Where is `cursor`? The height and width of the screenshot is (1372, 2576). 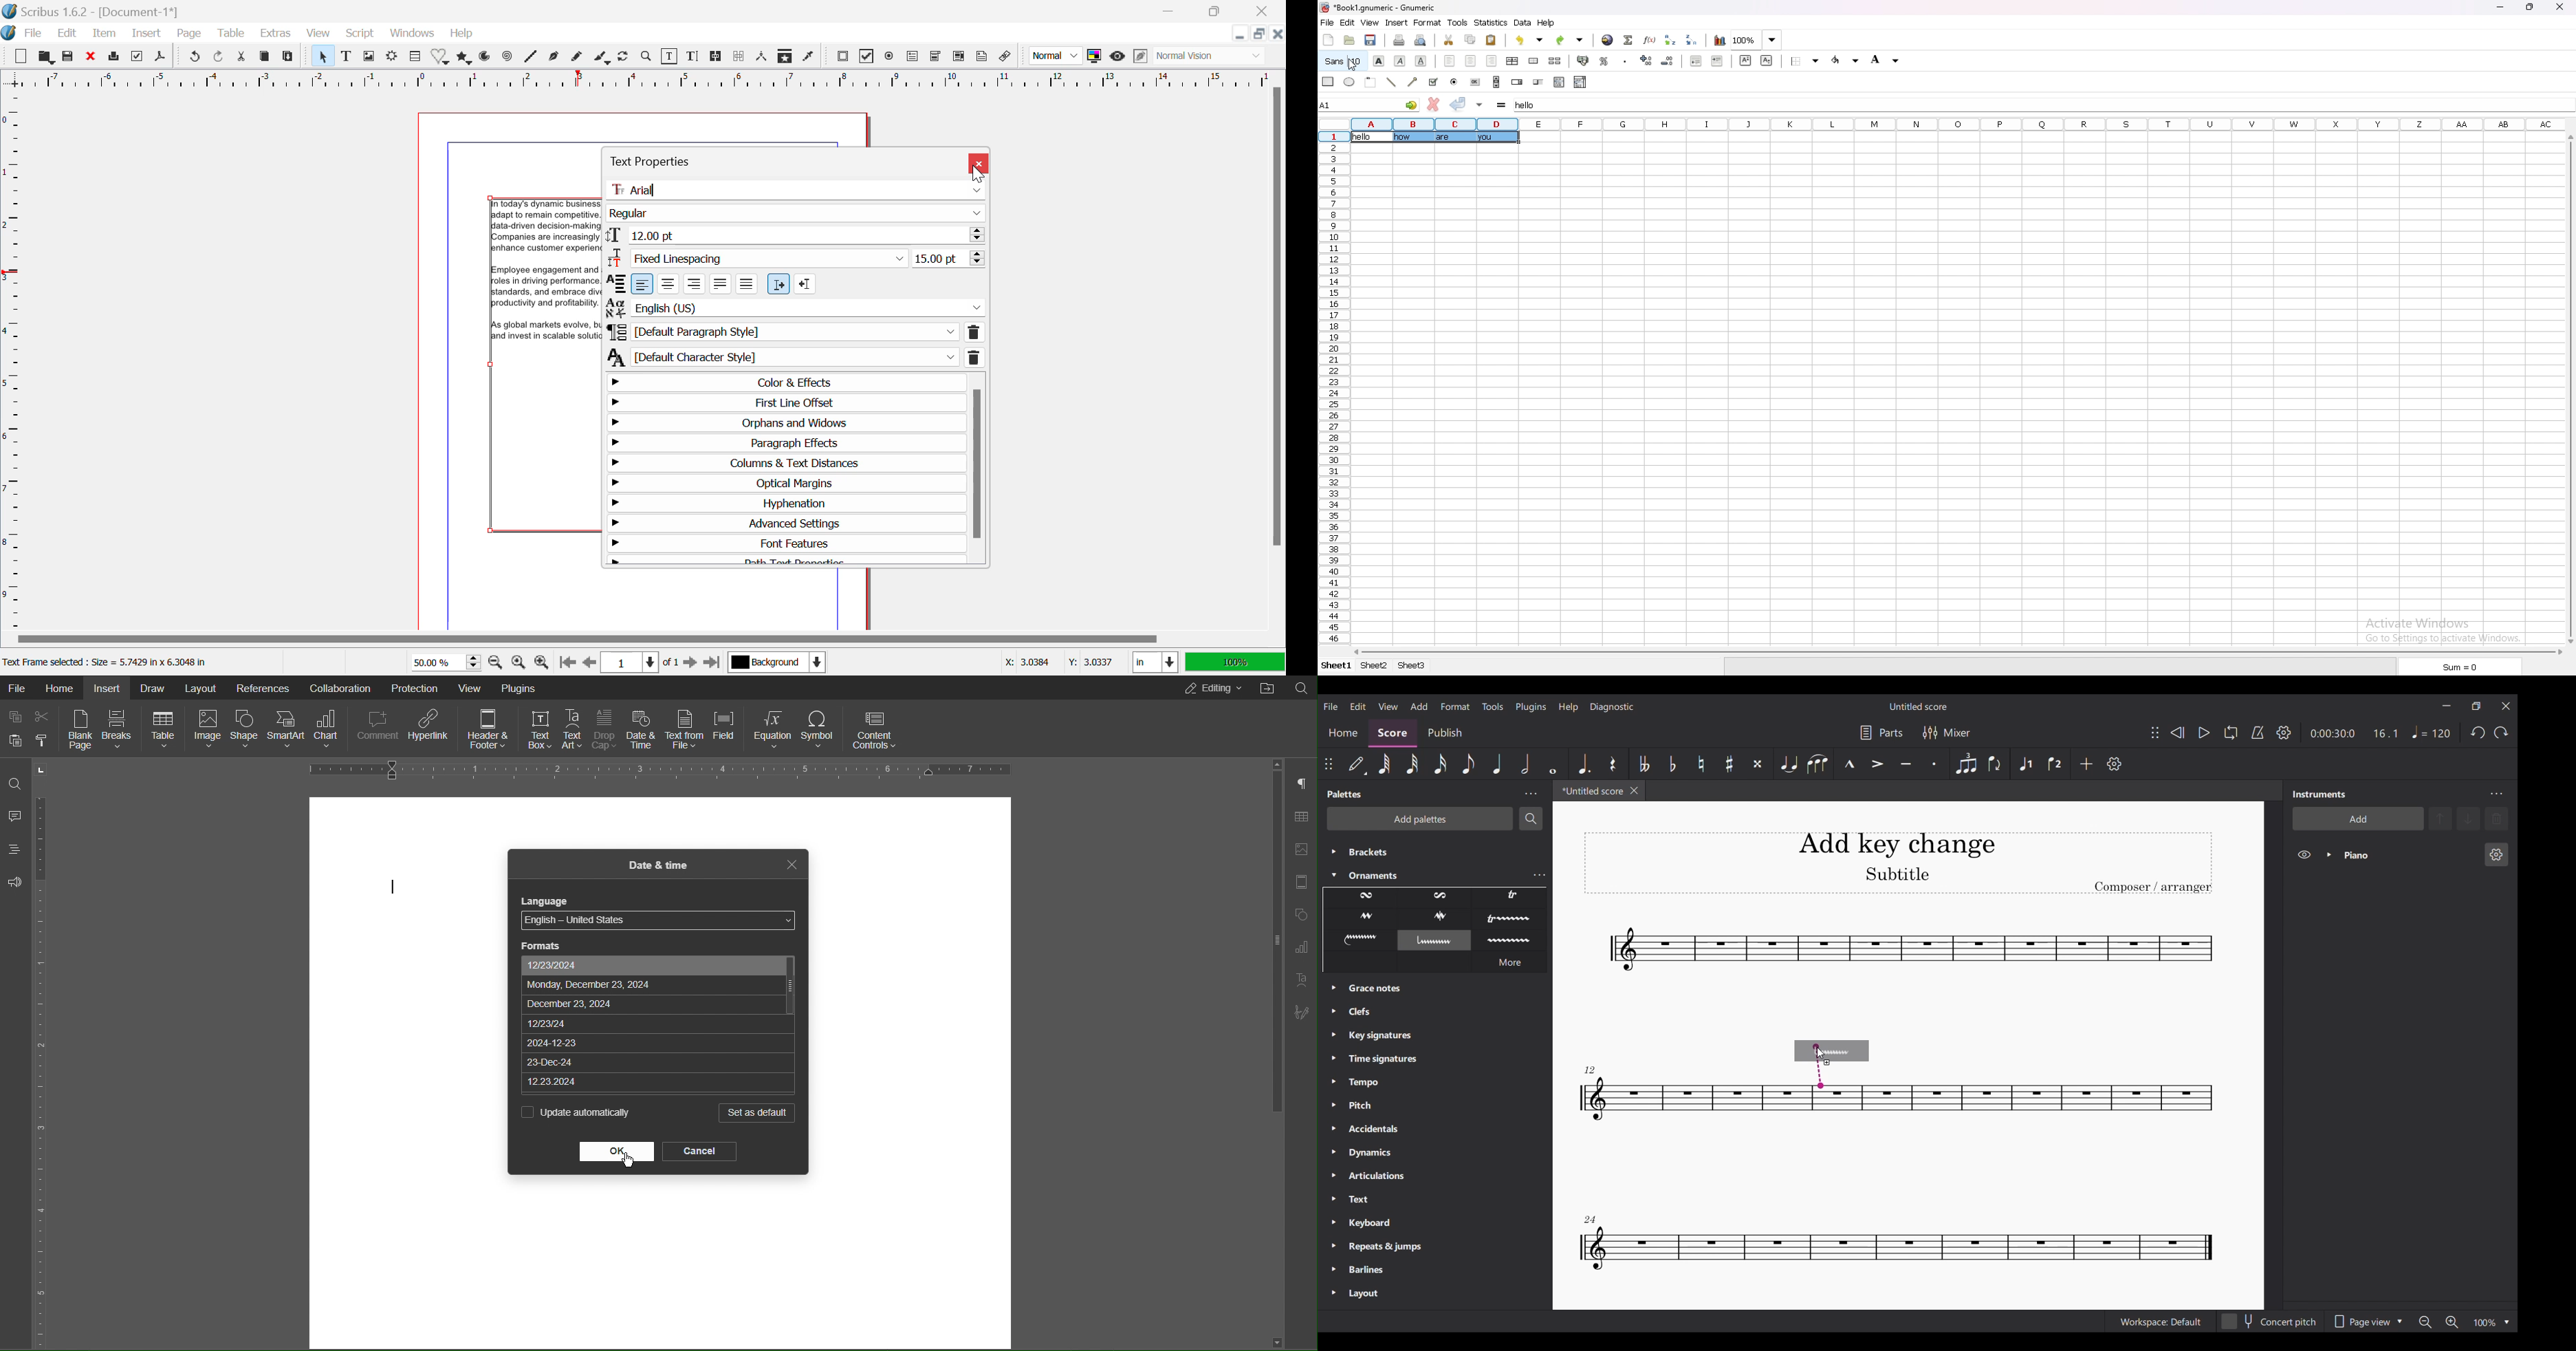
cursor is located at coordinates (1353, 65).